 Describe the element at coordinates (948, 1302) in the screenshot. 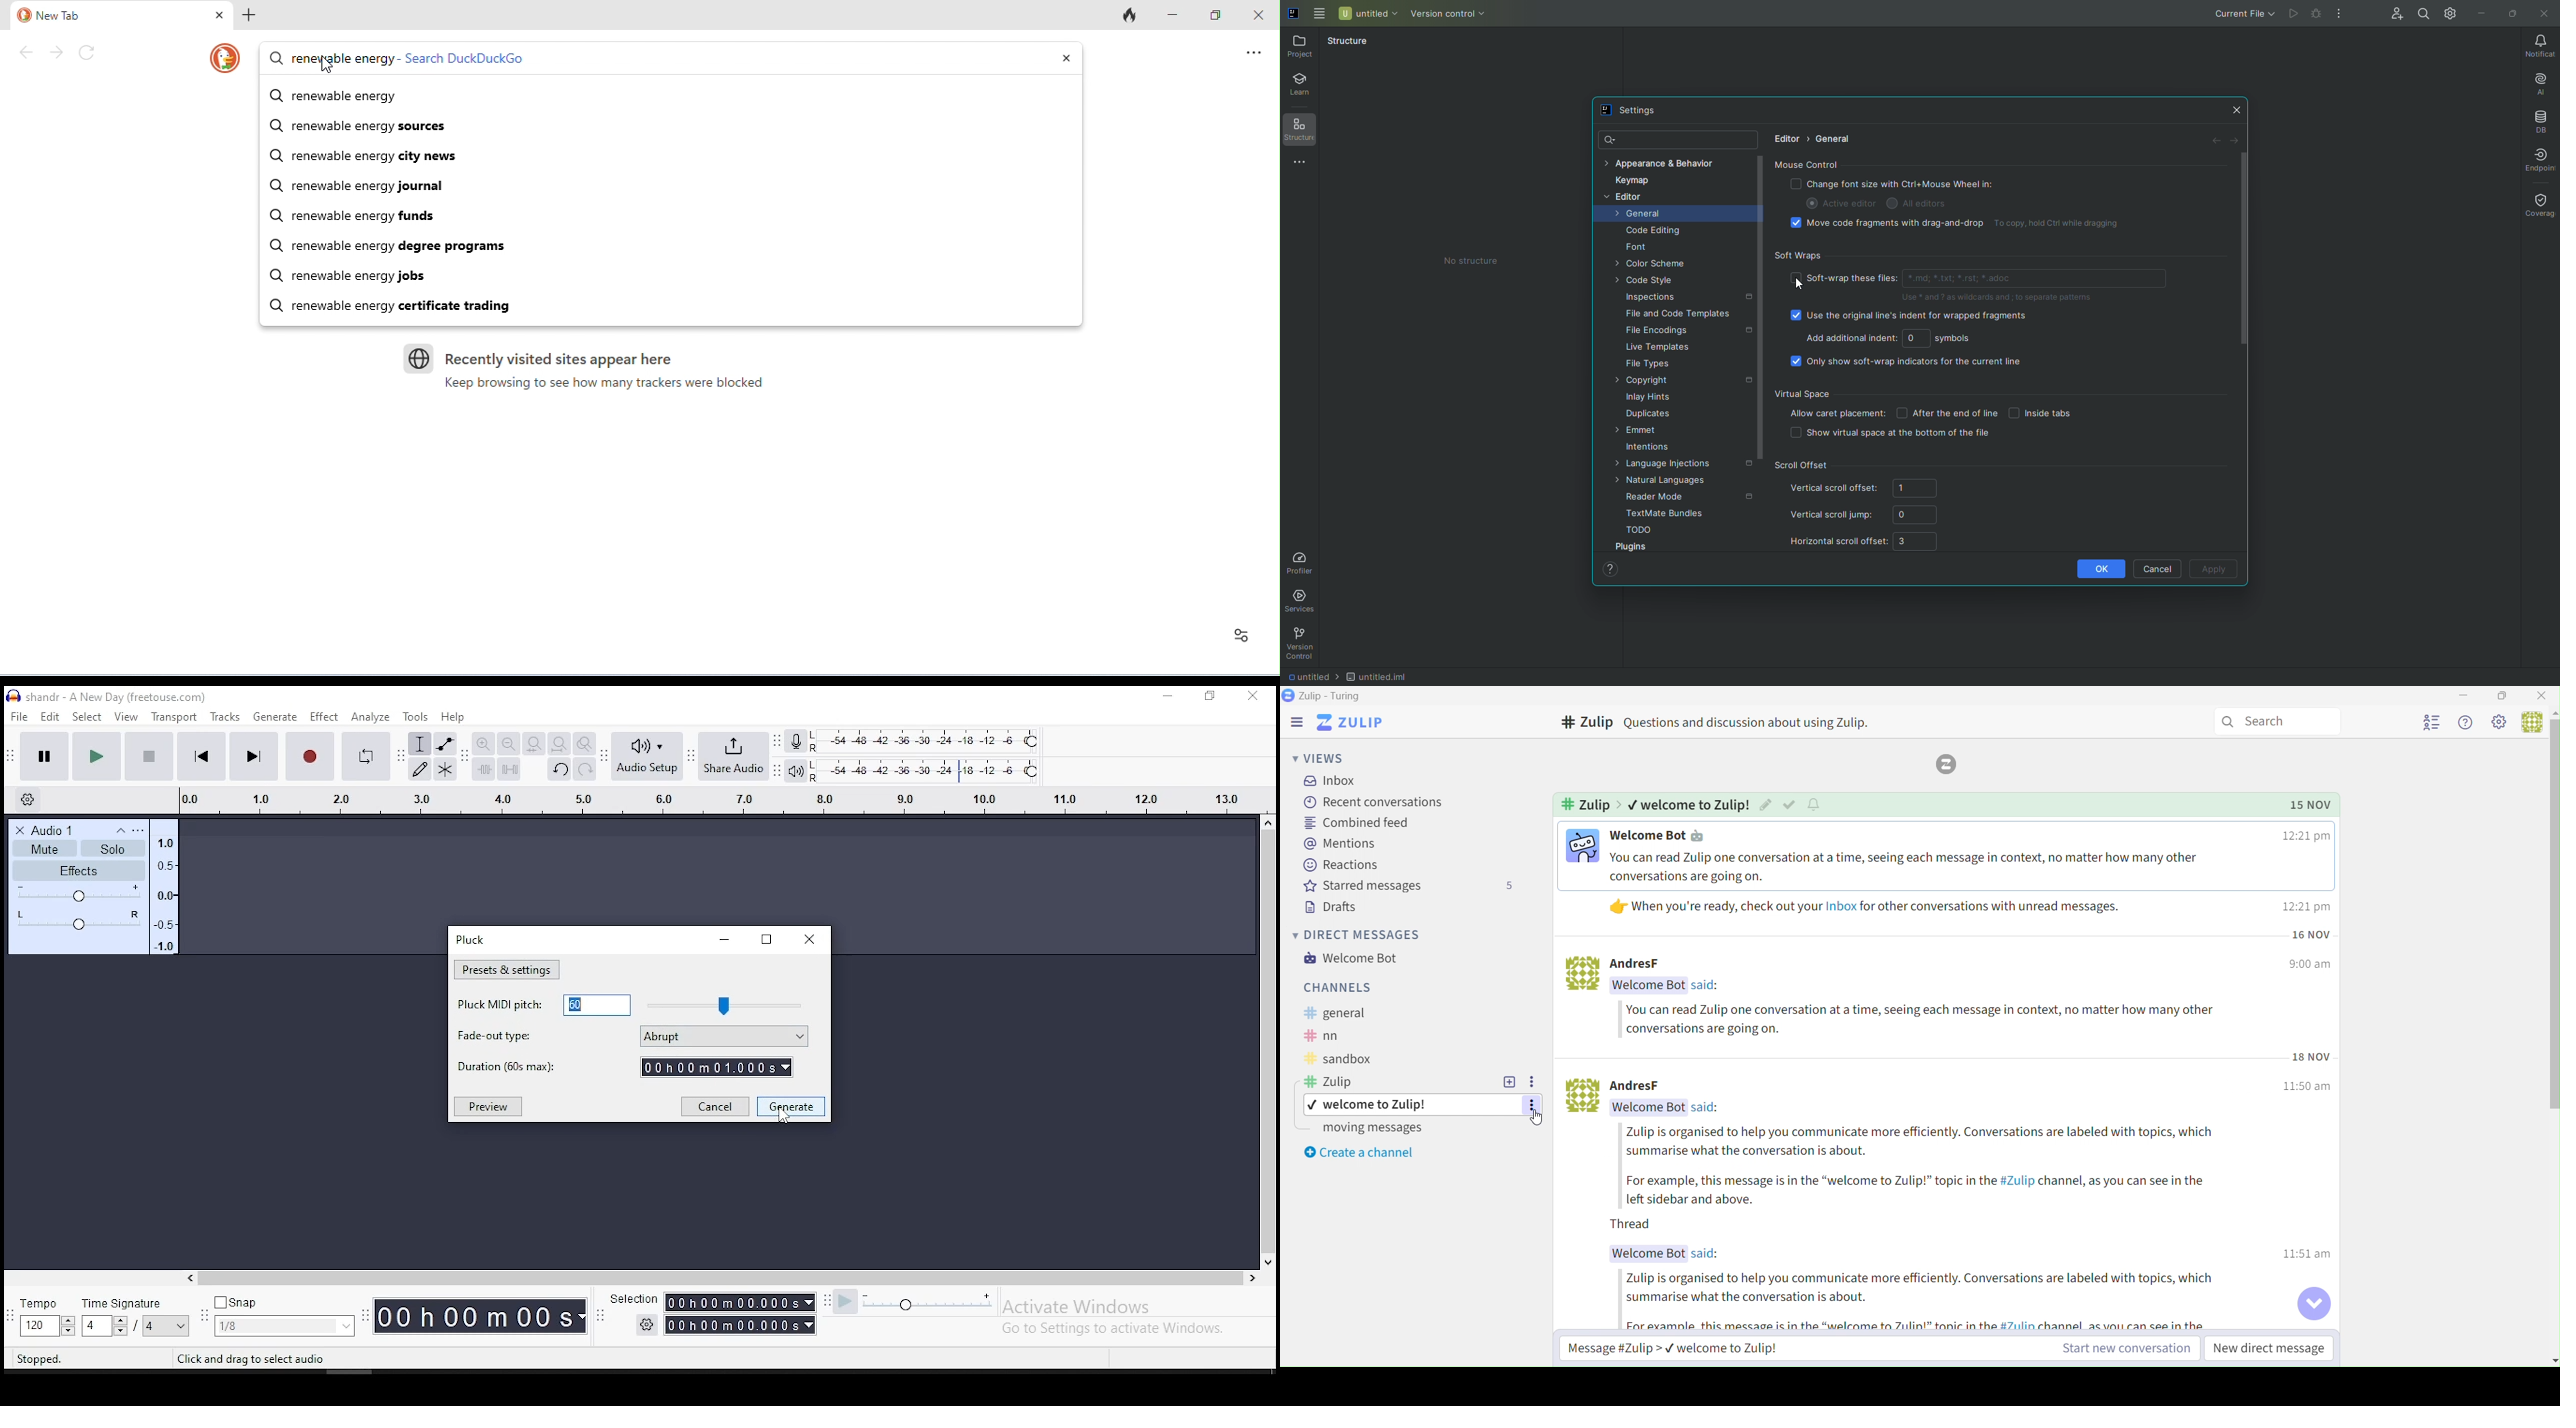

I see `playback speed` at that location.